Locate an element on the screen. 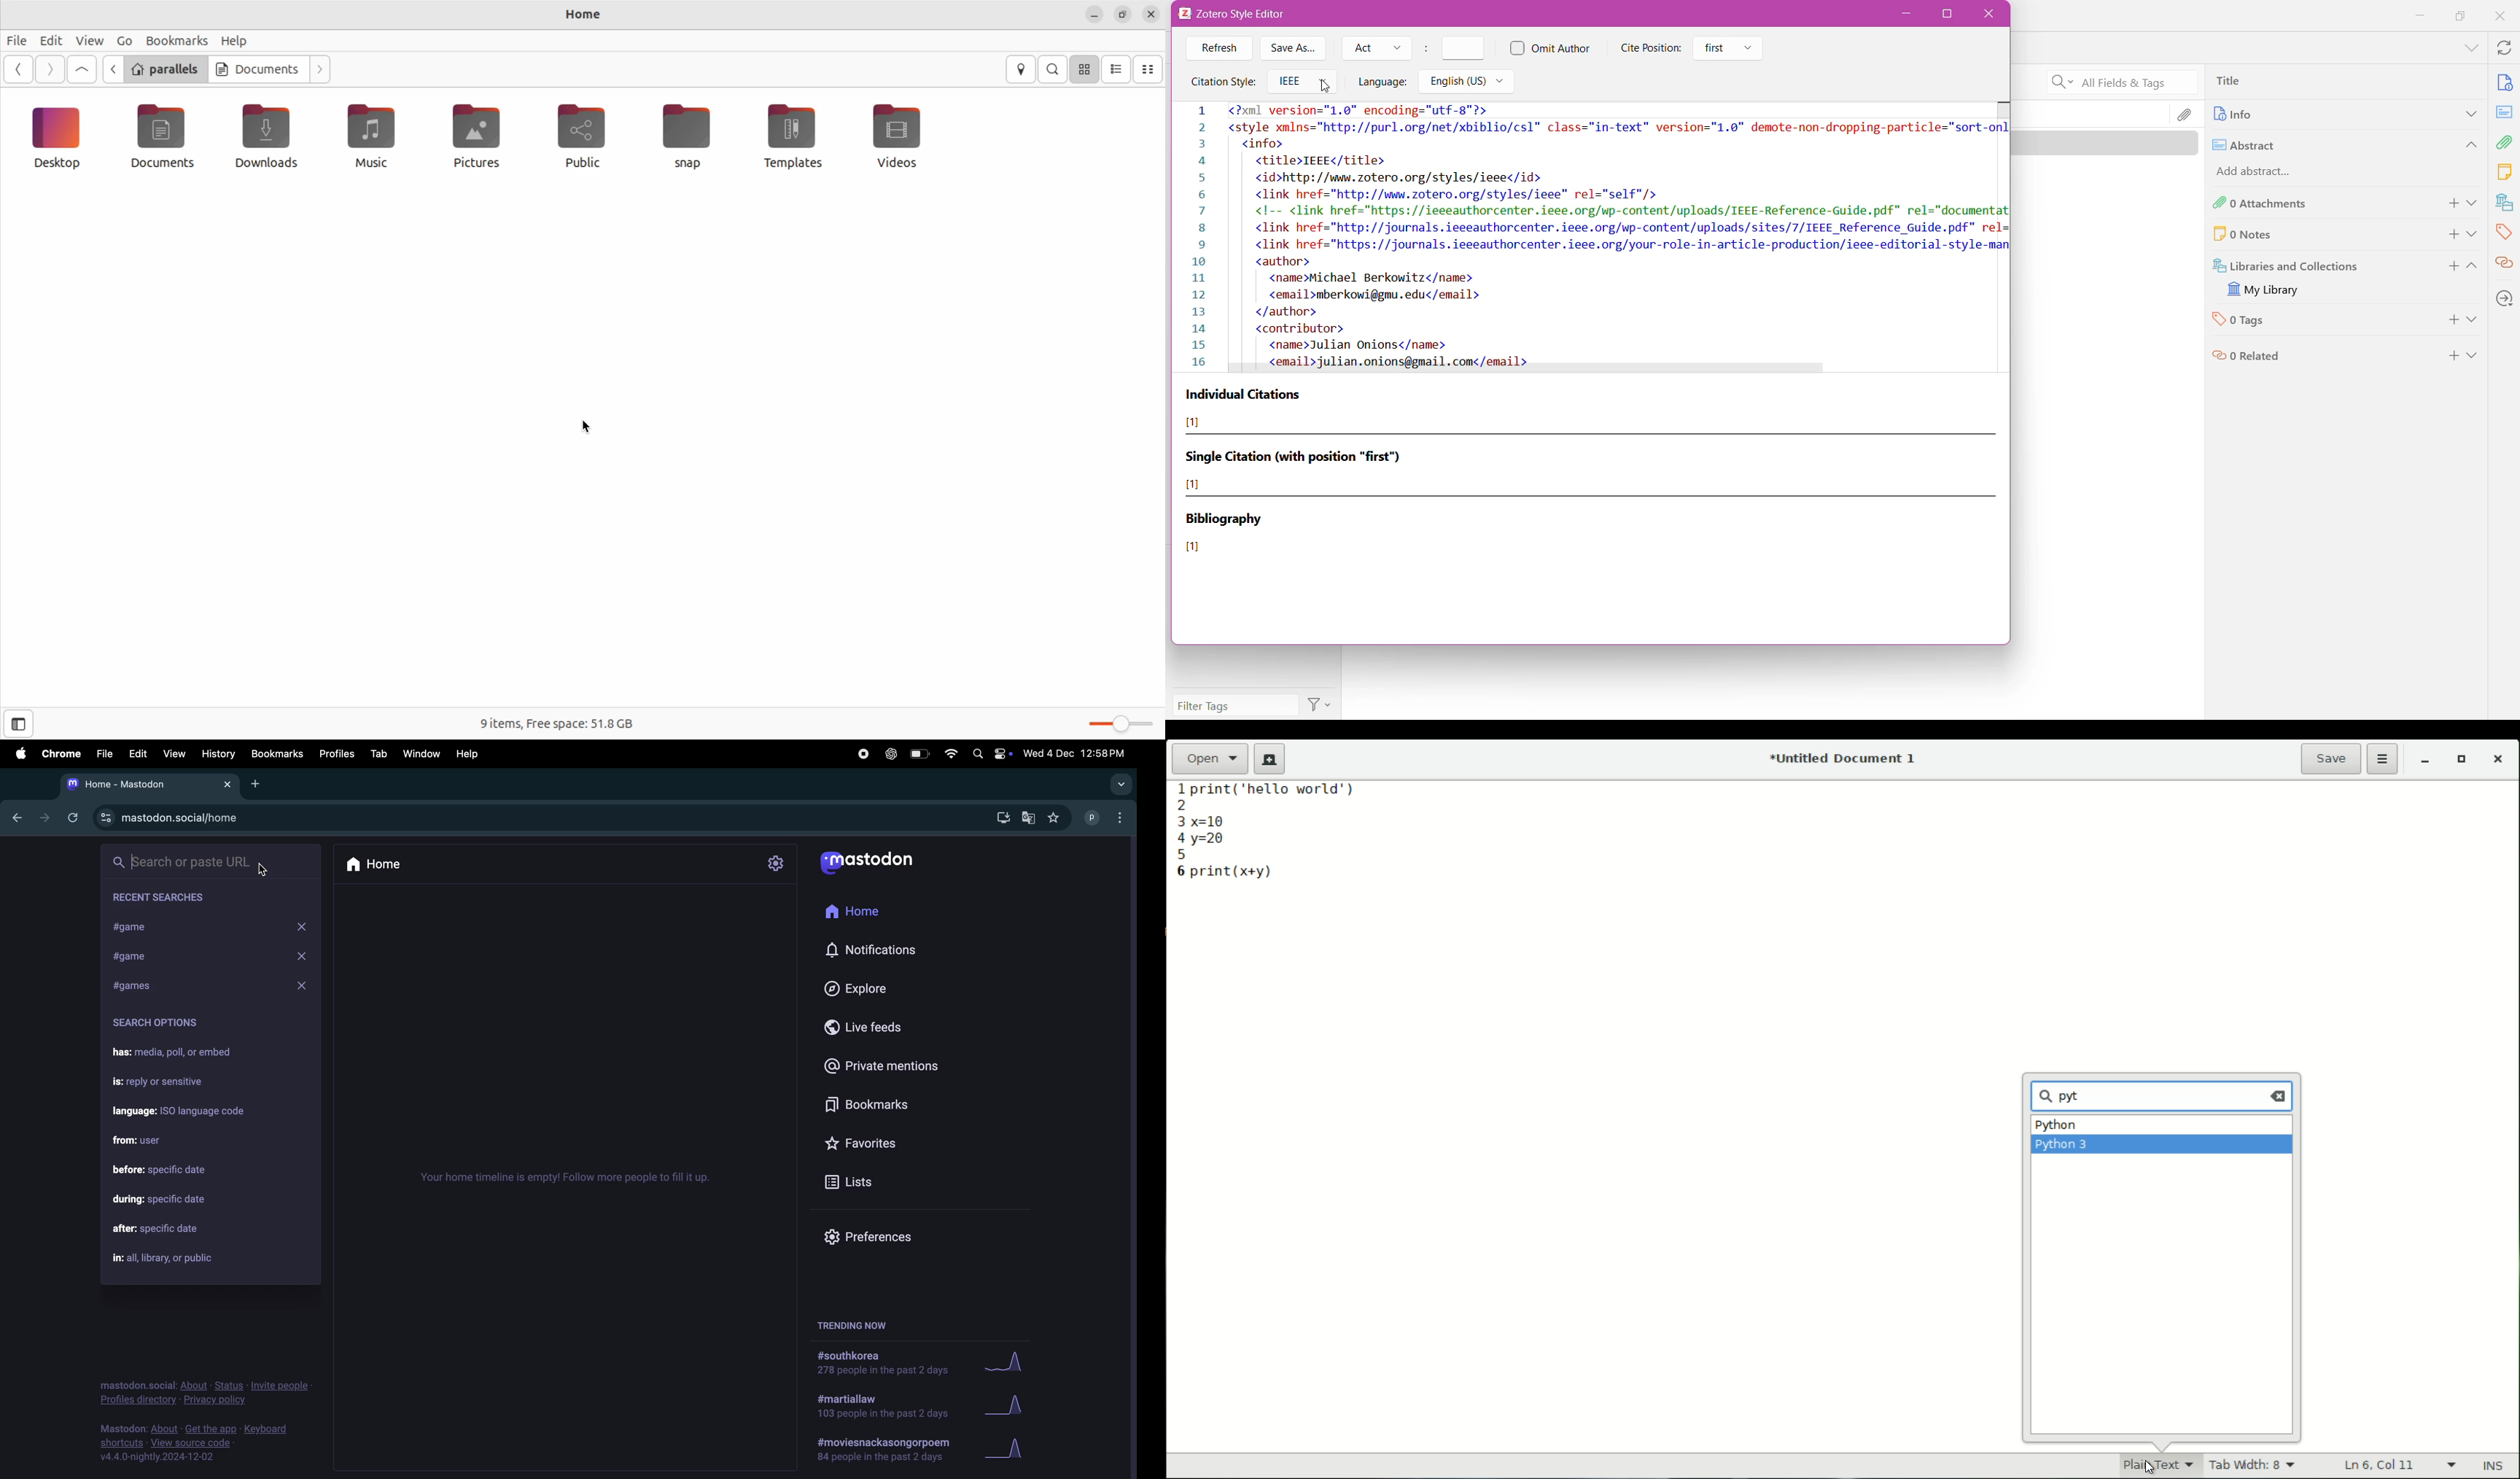  tab width is located at coordinates (2252, 1467).